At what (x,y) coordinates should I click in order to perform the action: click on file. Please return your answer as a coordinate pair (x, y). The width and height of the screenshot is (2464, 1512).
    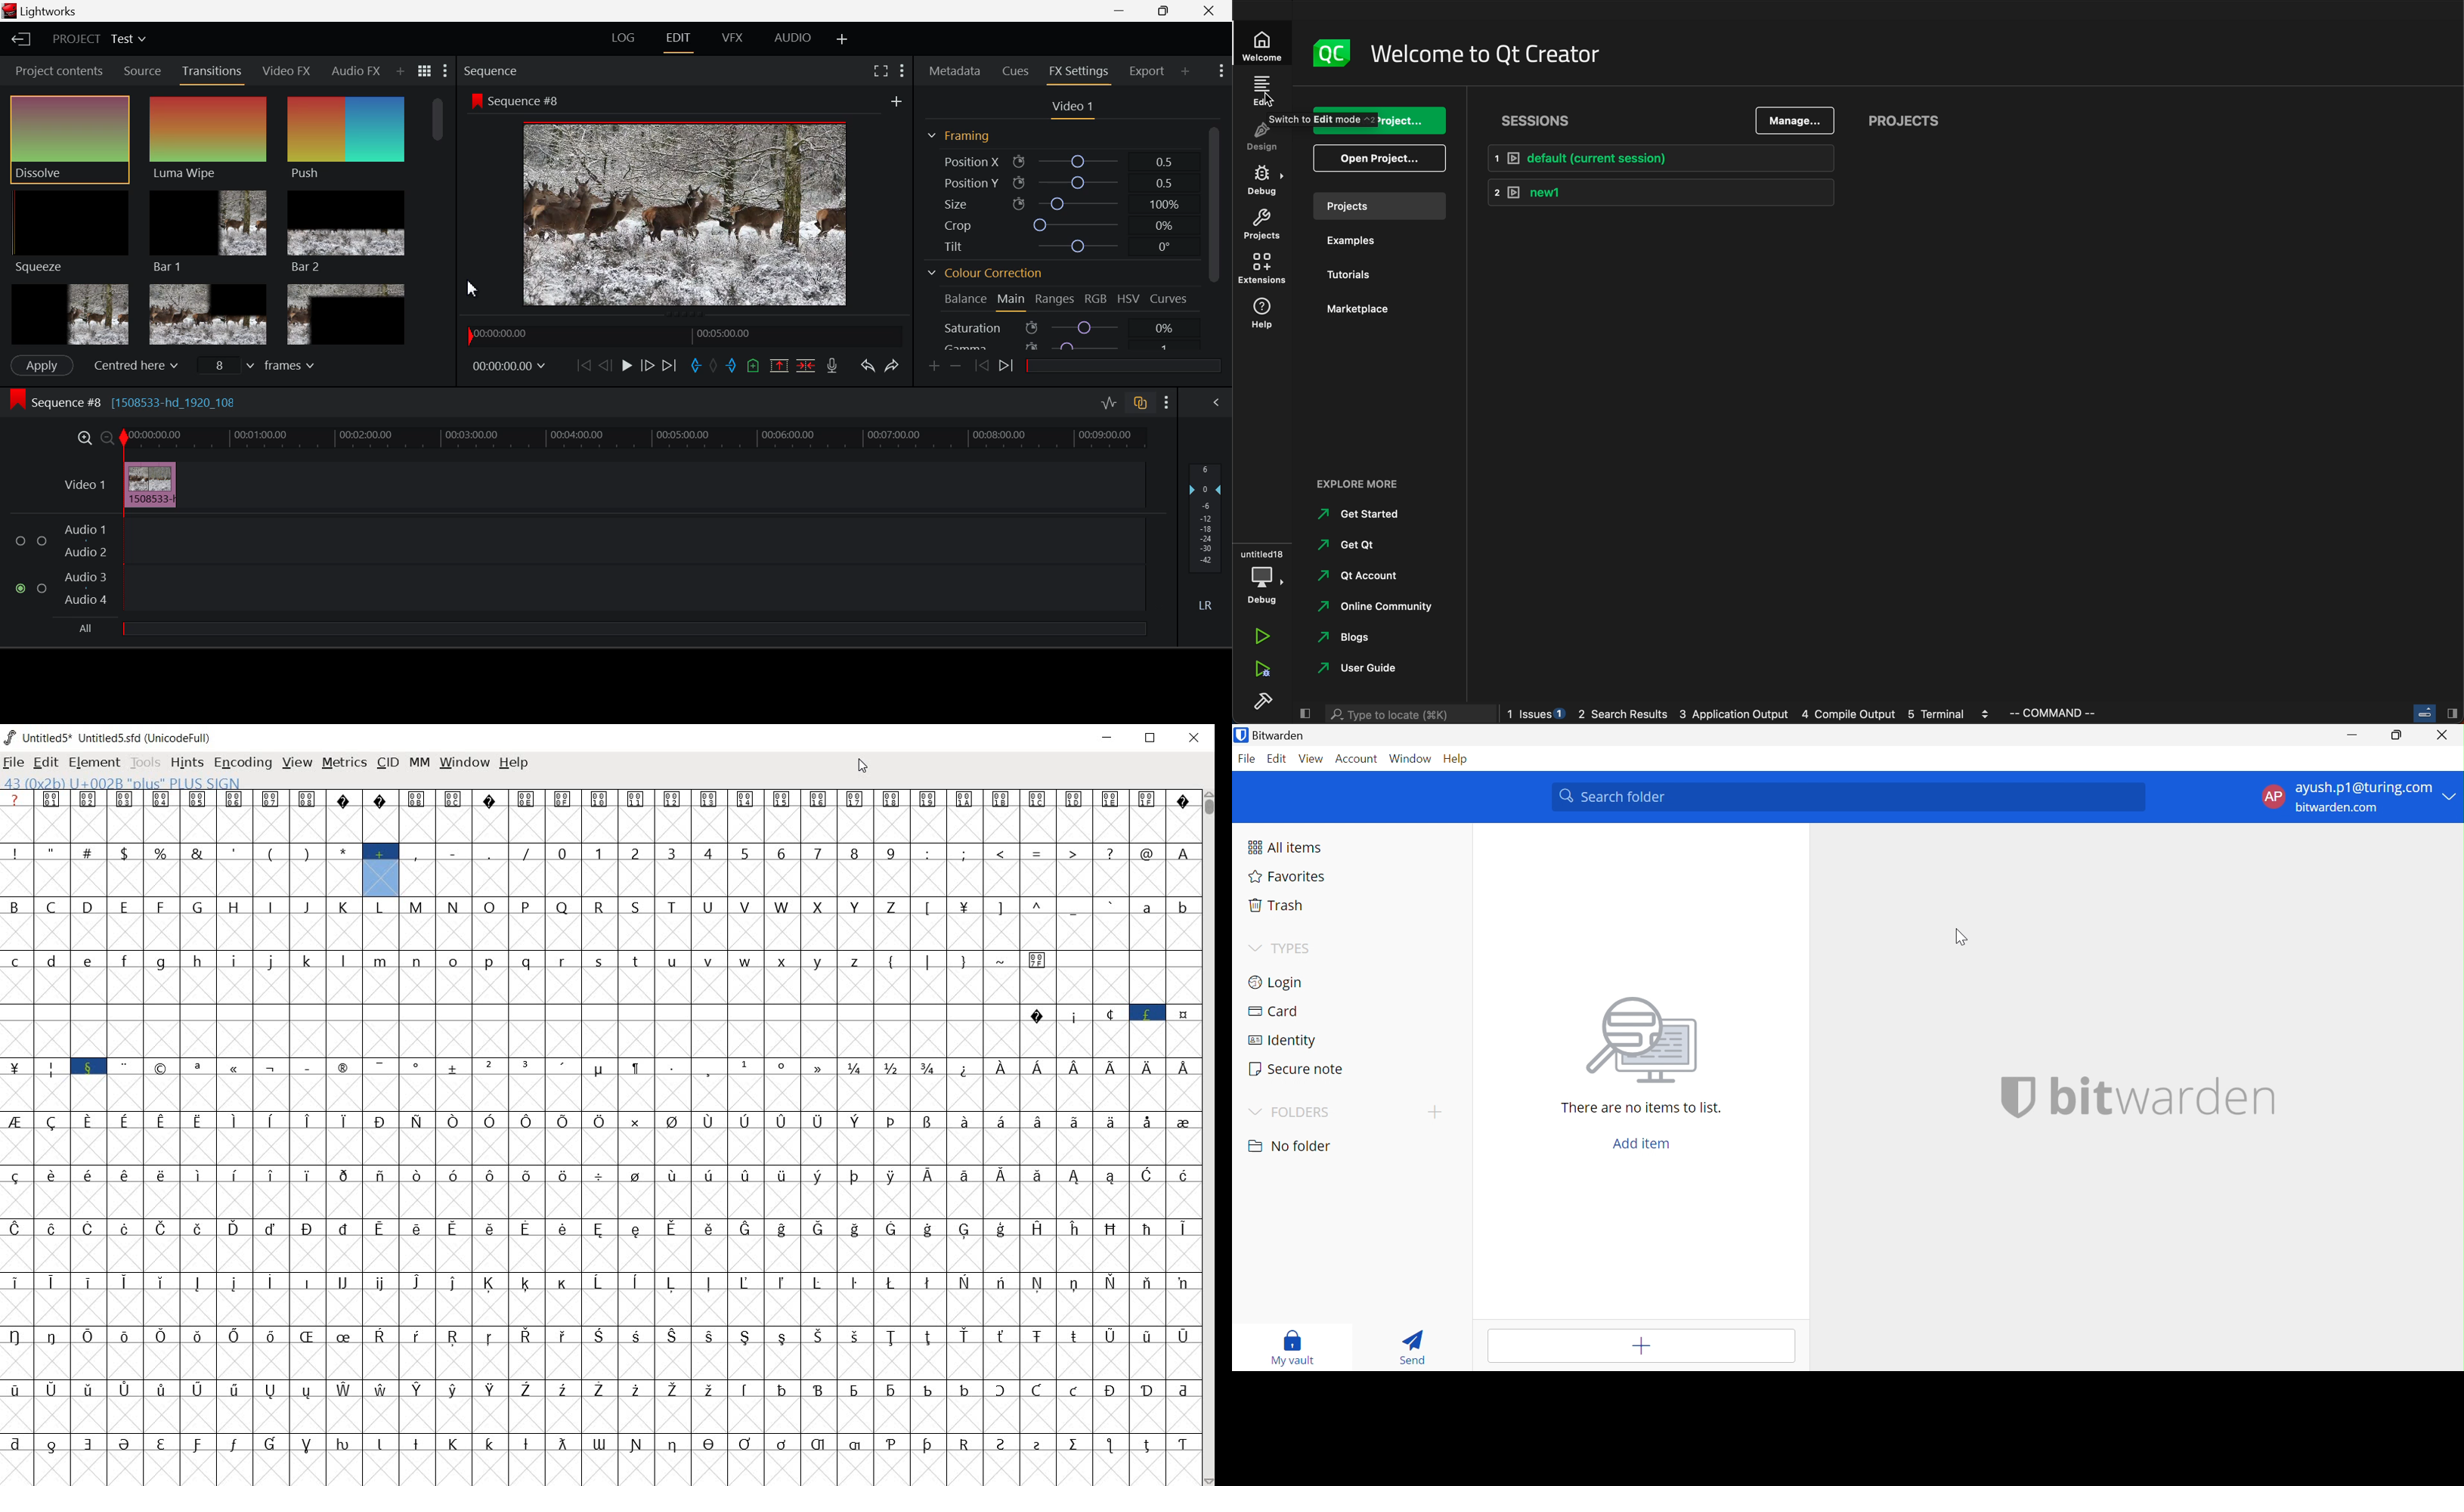
    Looking at the image, I should click on (13, 764).